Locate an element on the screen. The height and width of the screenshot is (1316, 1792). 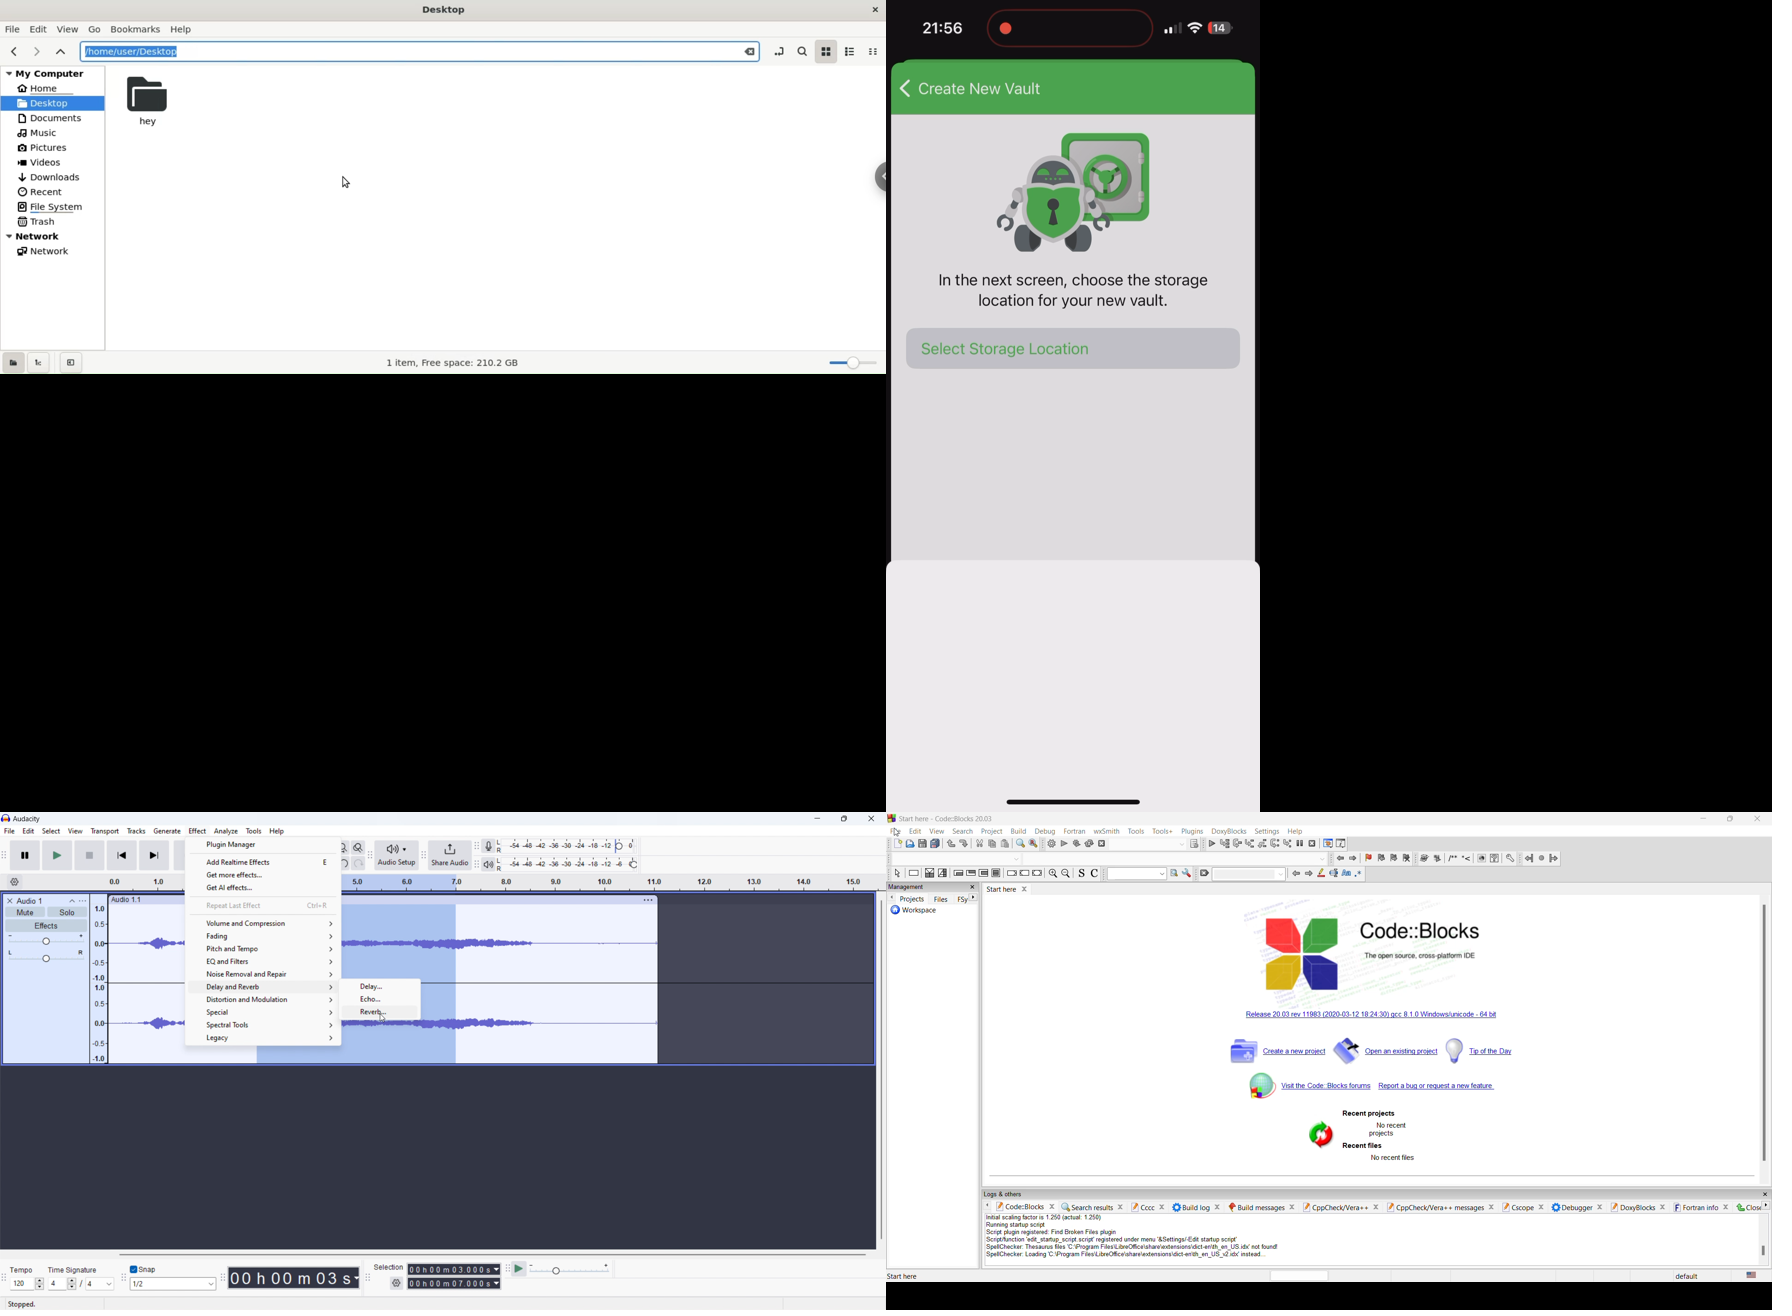
settings is located at coordinates (1266, 831).